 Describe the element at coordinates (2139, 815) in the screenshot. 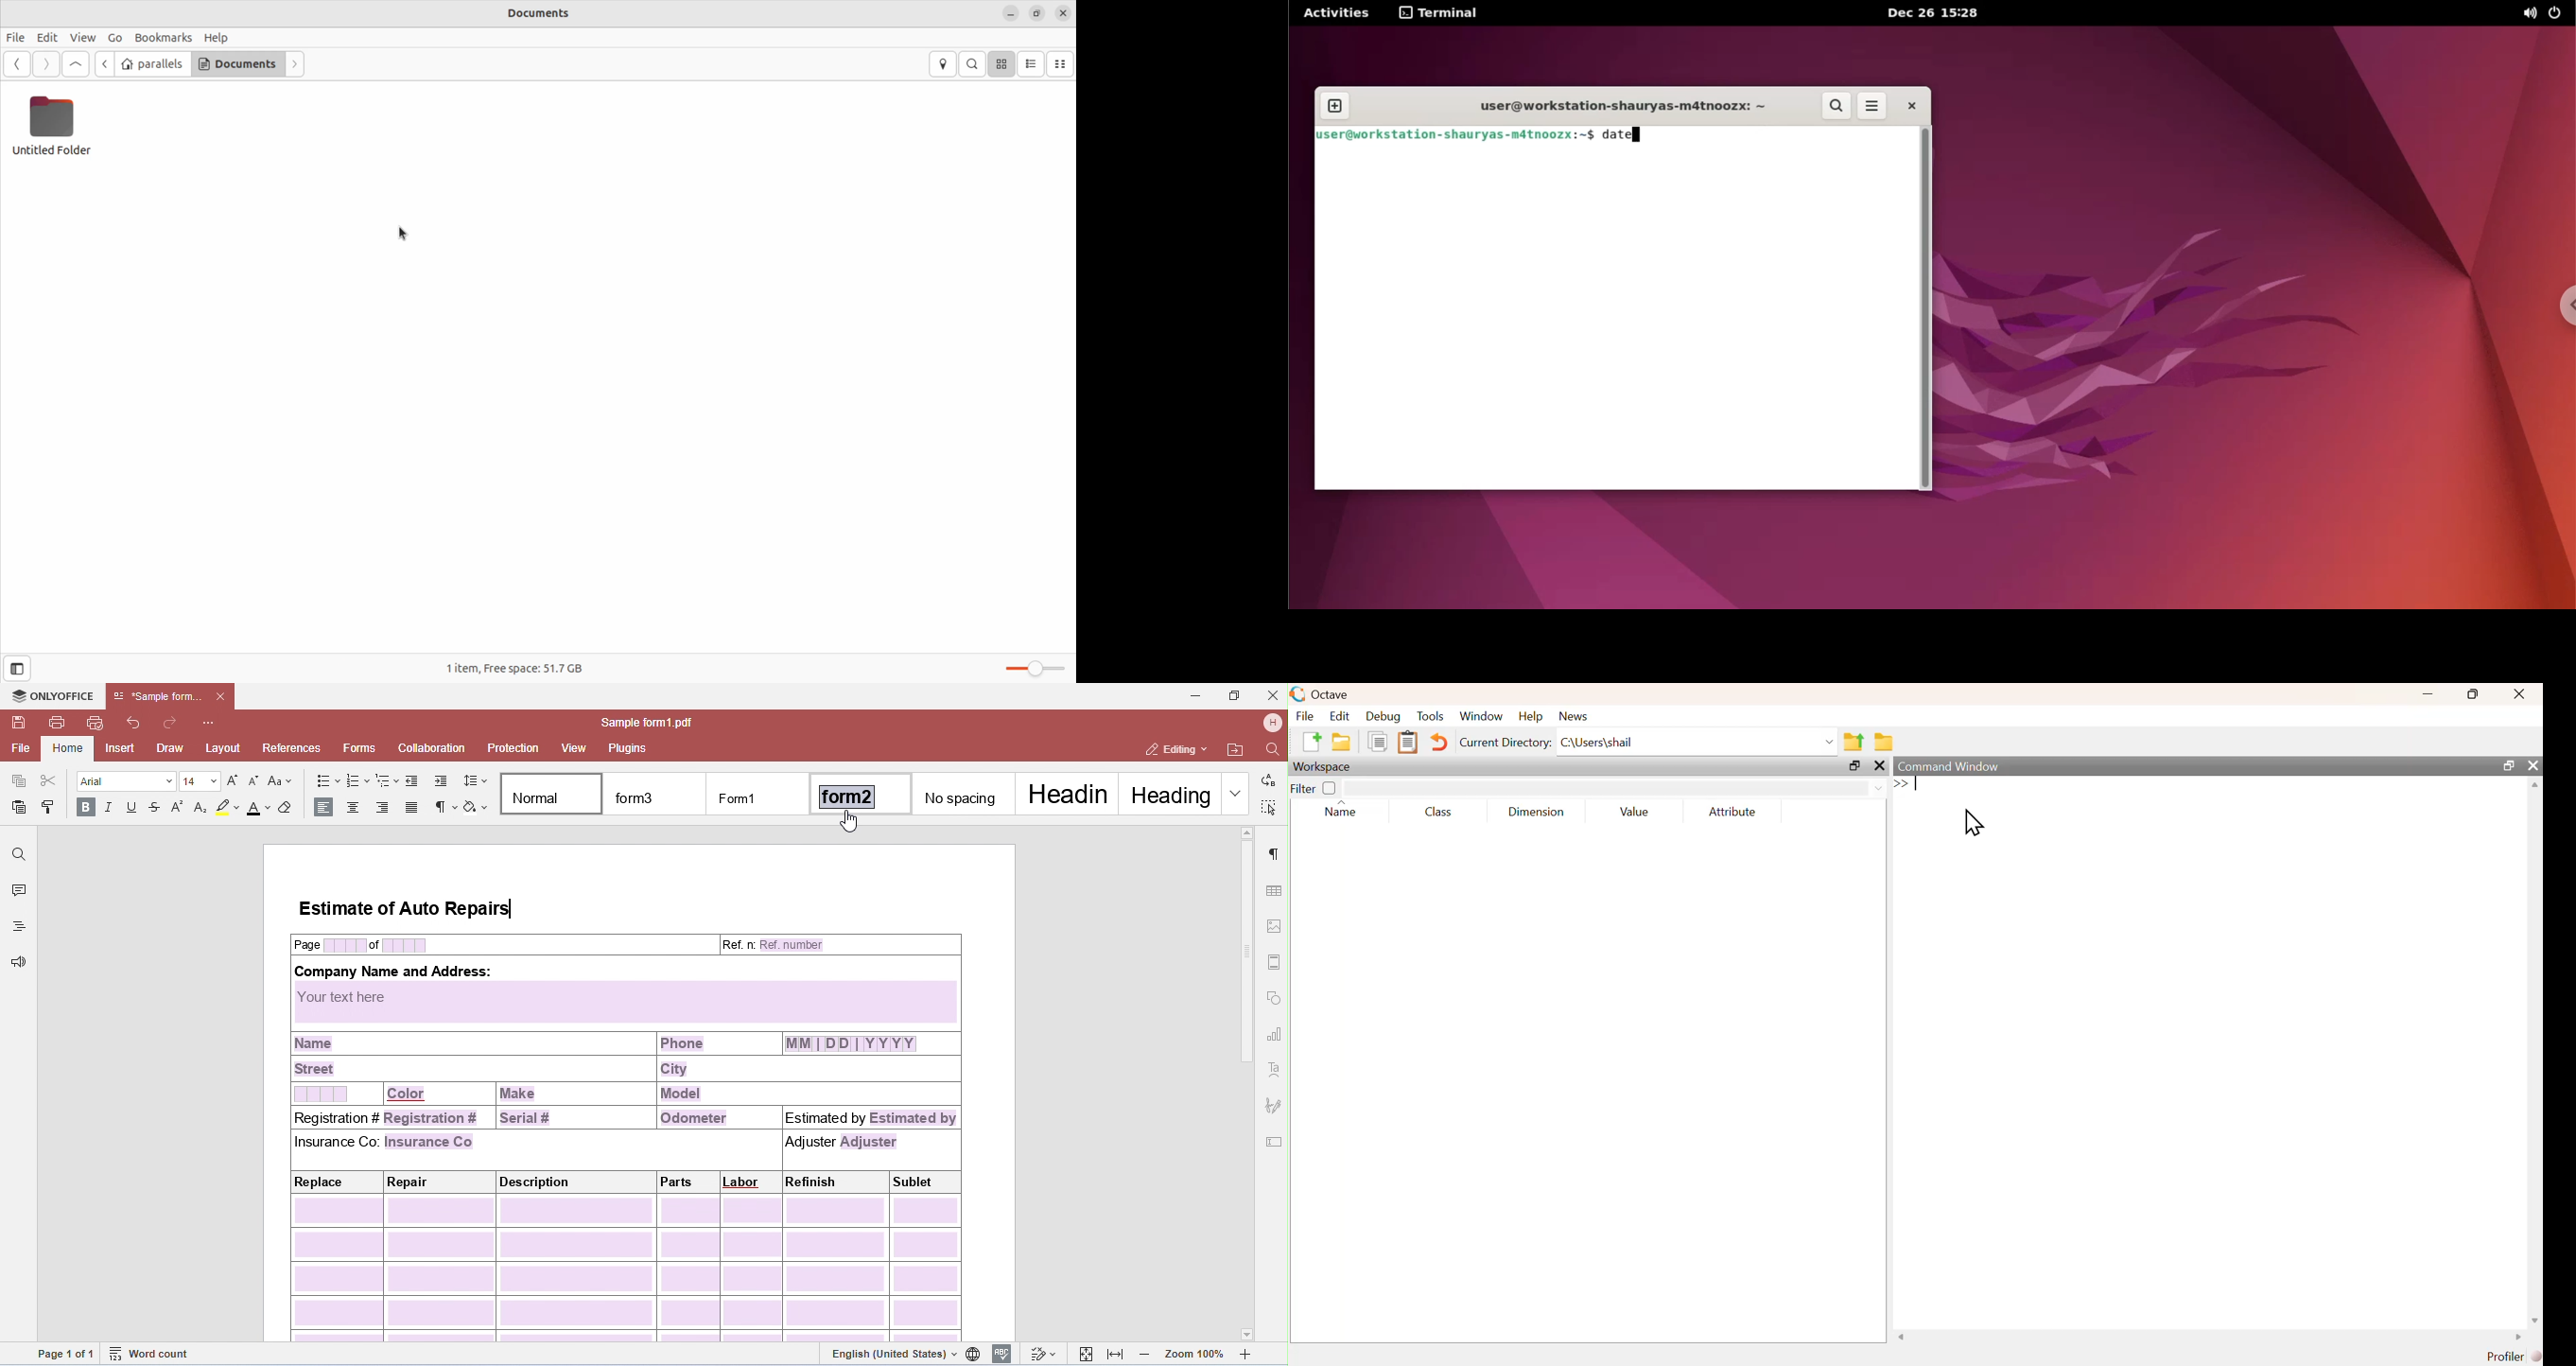

I see `commands` at that location.